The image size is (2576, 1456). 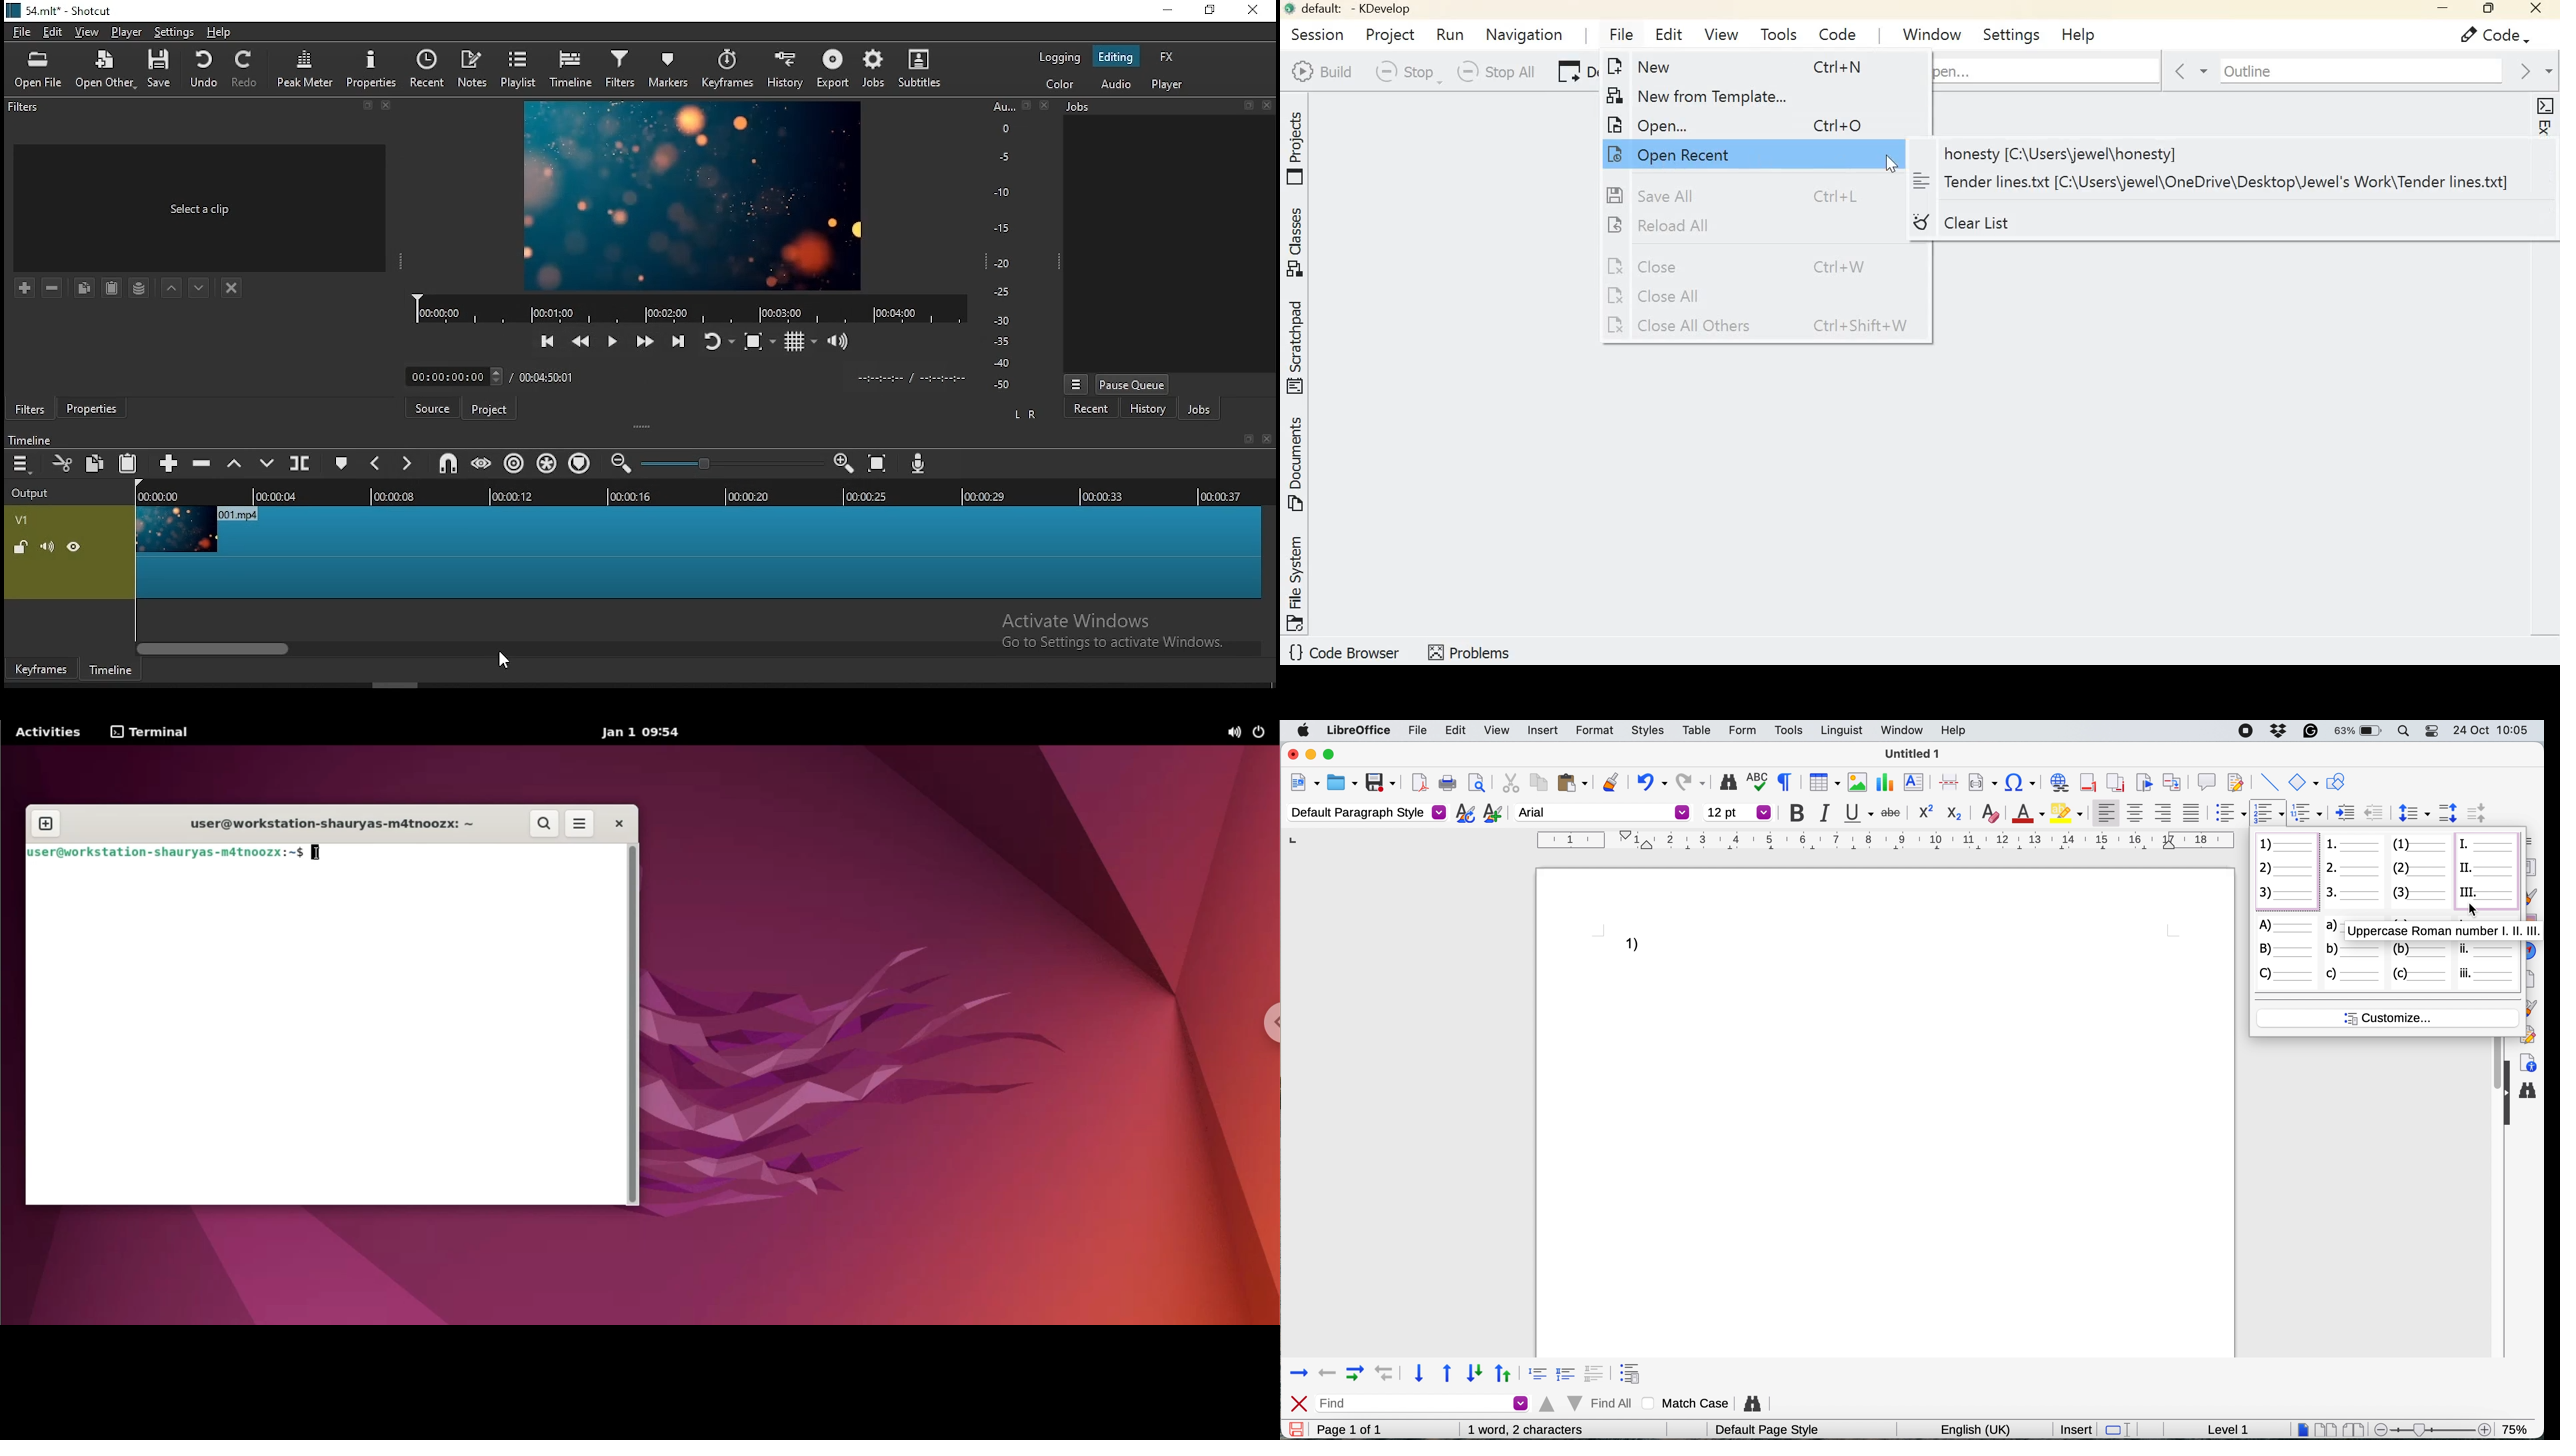 I want to click on show track changes functions, so click(x=2237, y=781).